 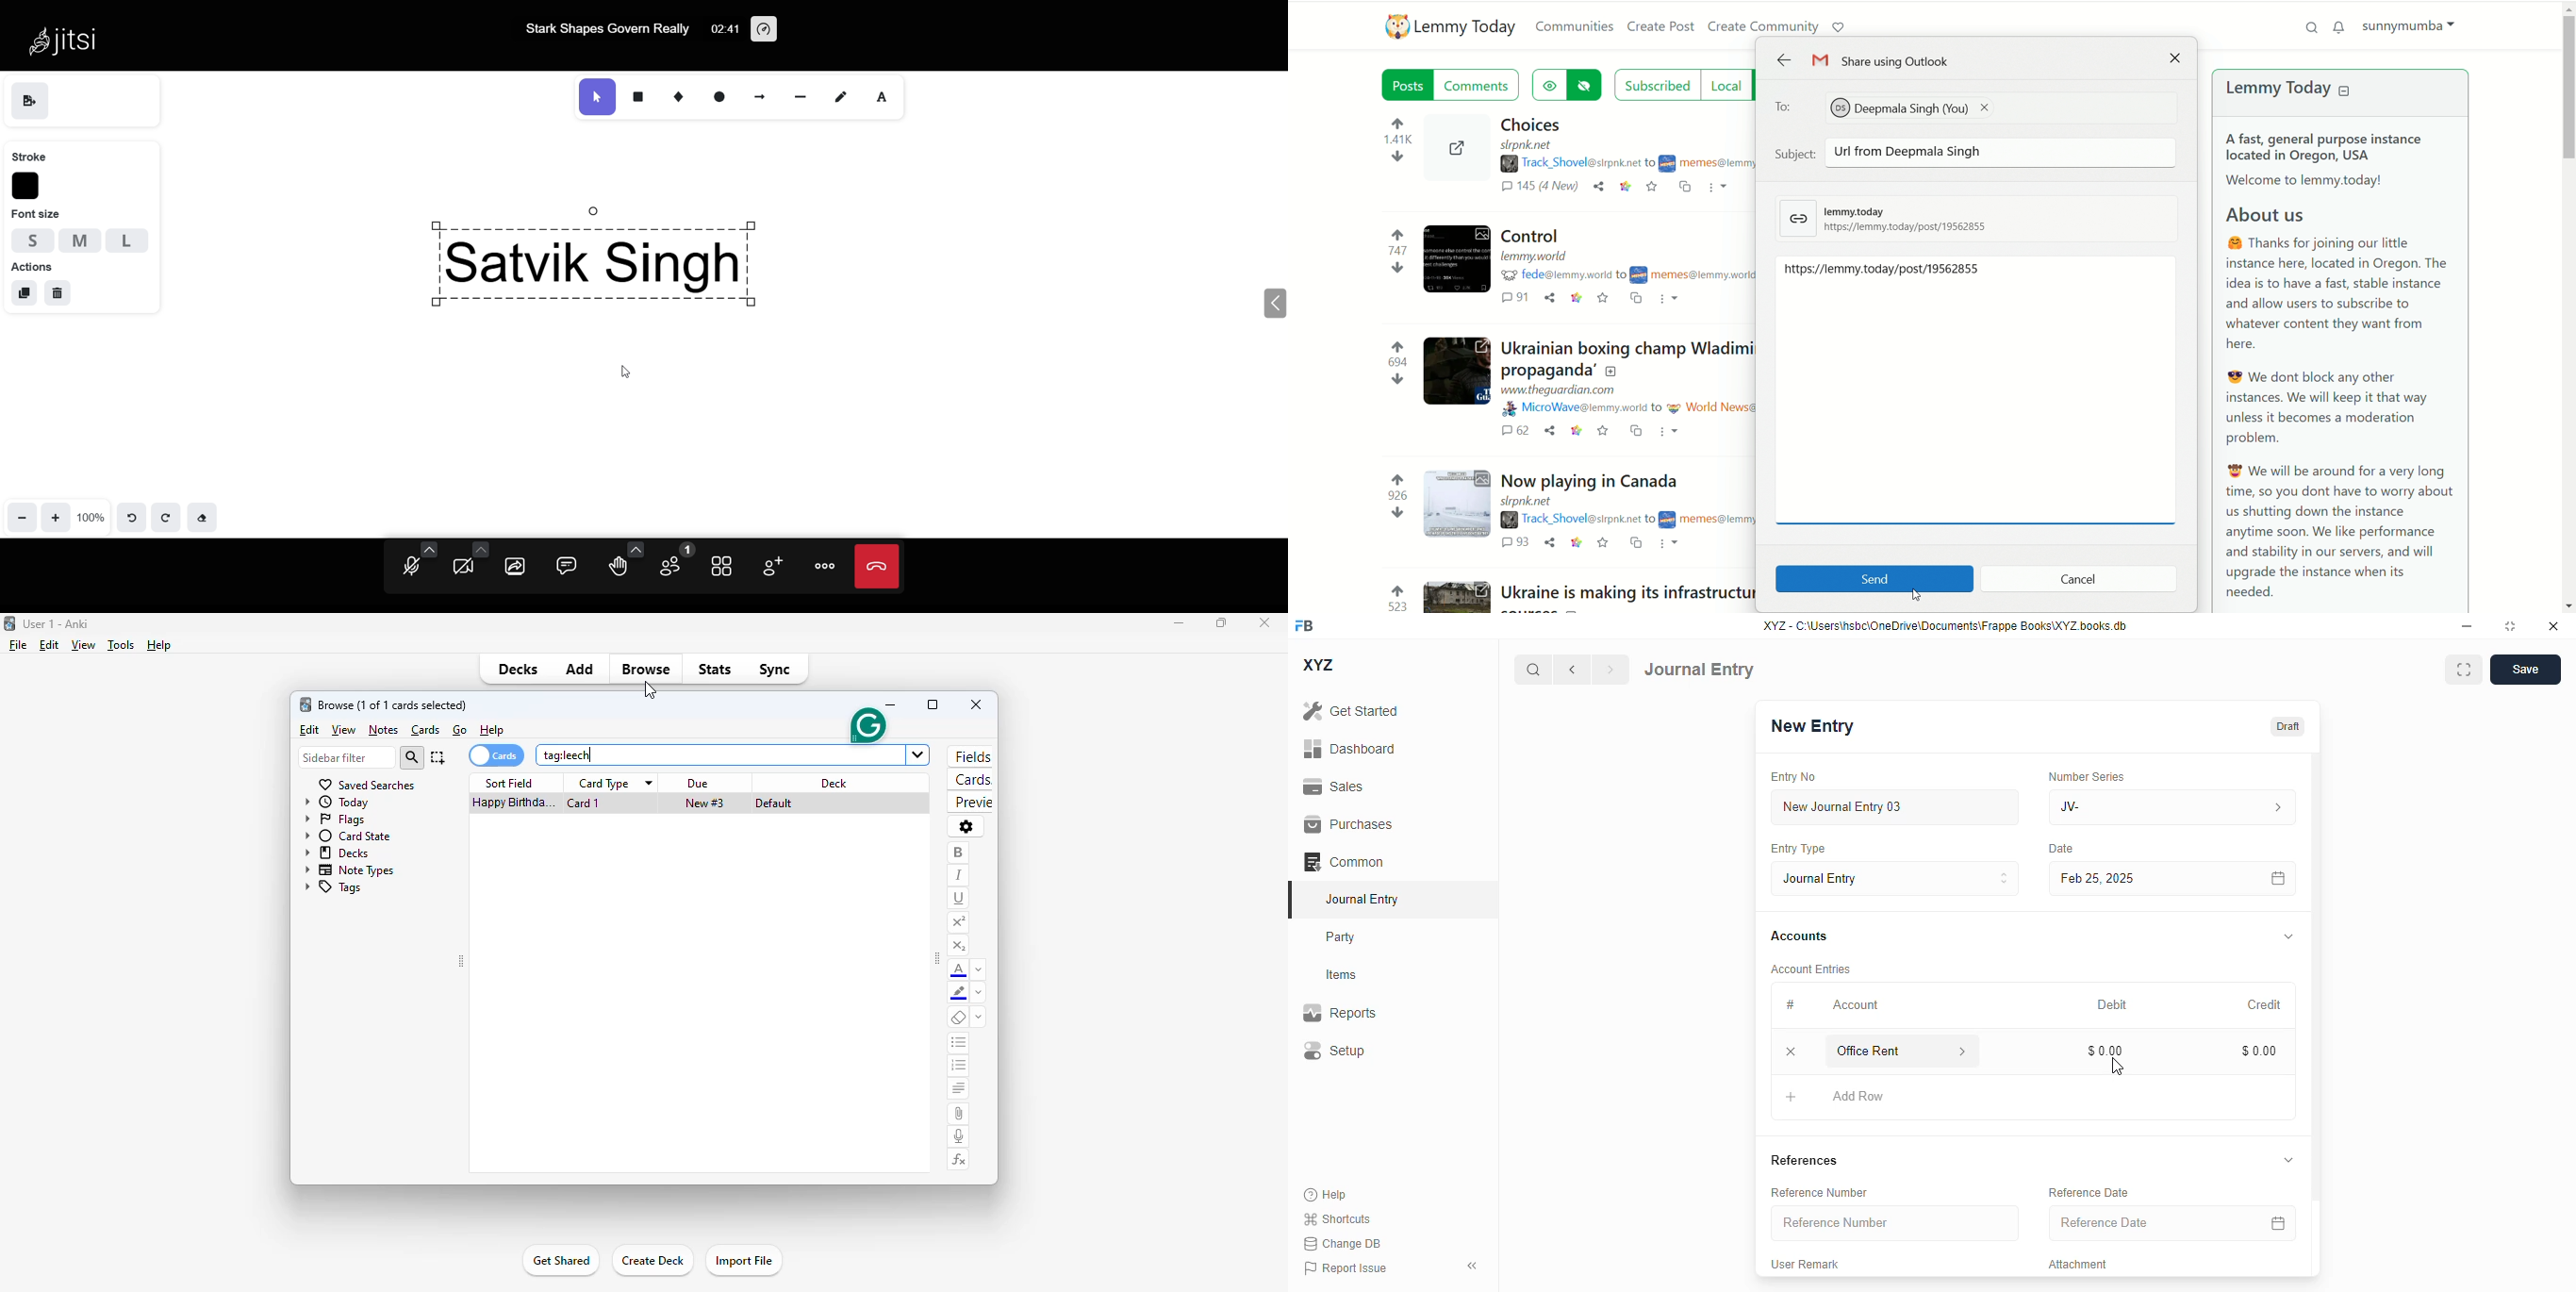 I want to click on equations, so click(x=959, y=1160).